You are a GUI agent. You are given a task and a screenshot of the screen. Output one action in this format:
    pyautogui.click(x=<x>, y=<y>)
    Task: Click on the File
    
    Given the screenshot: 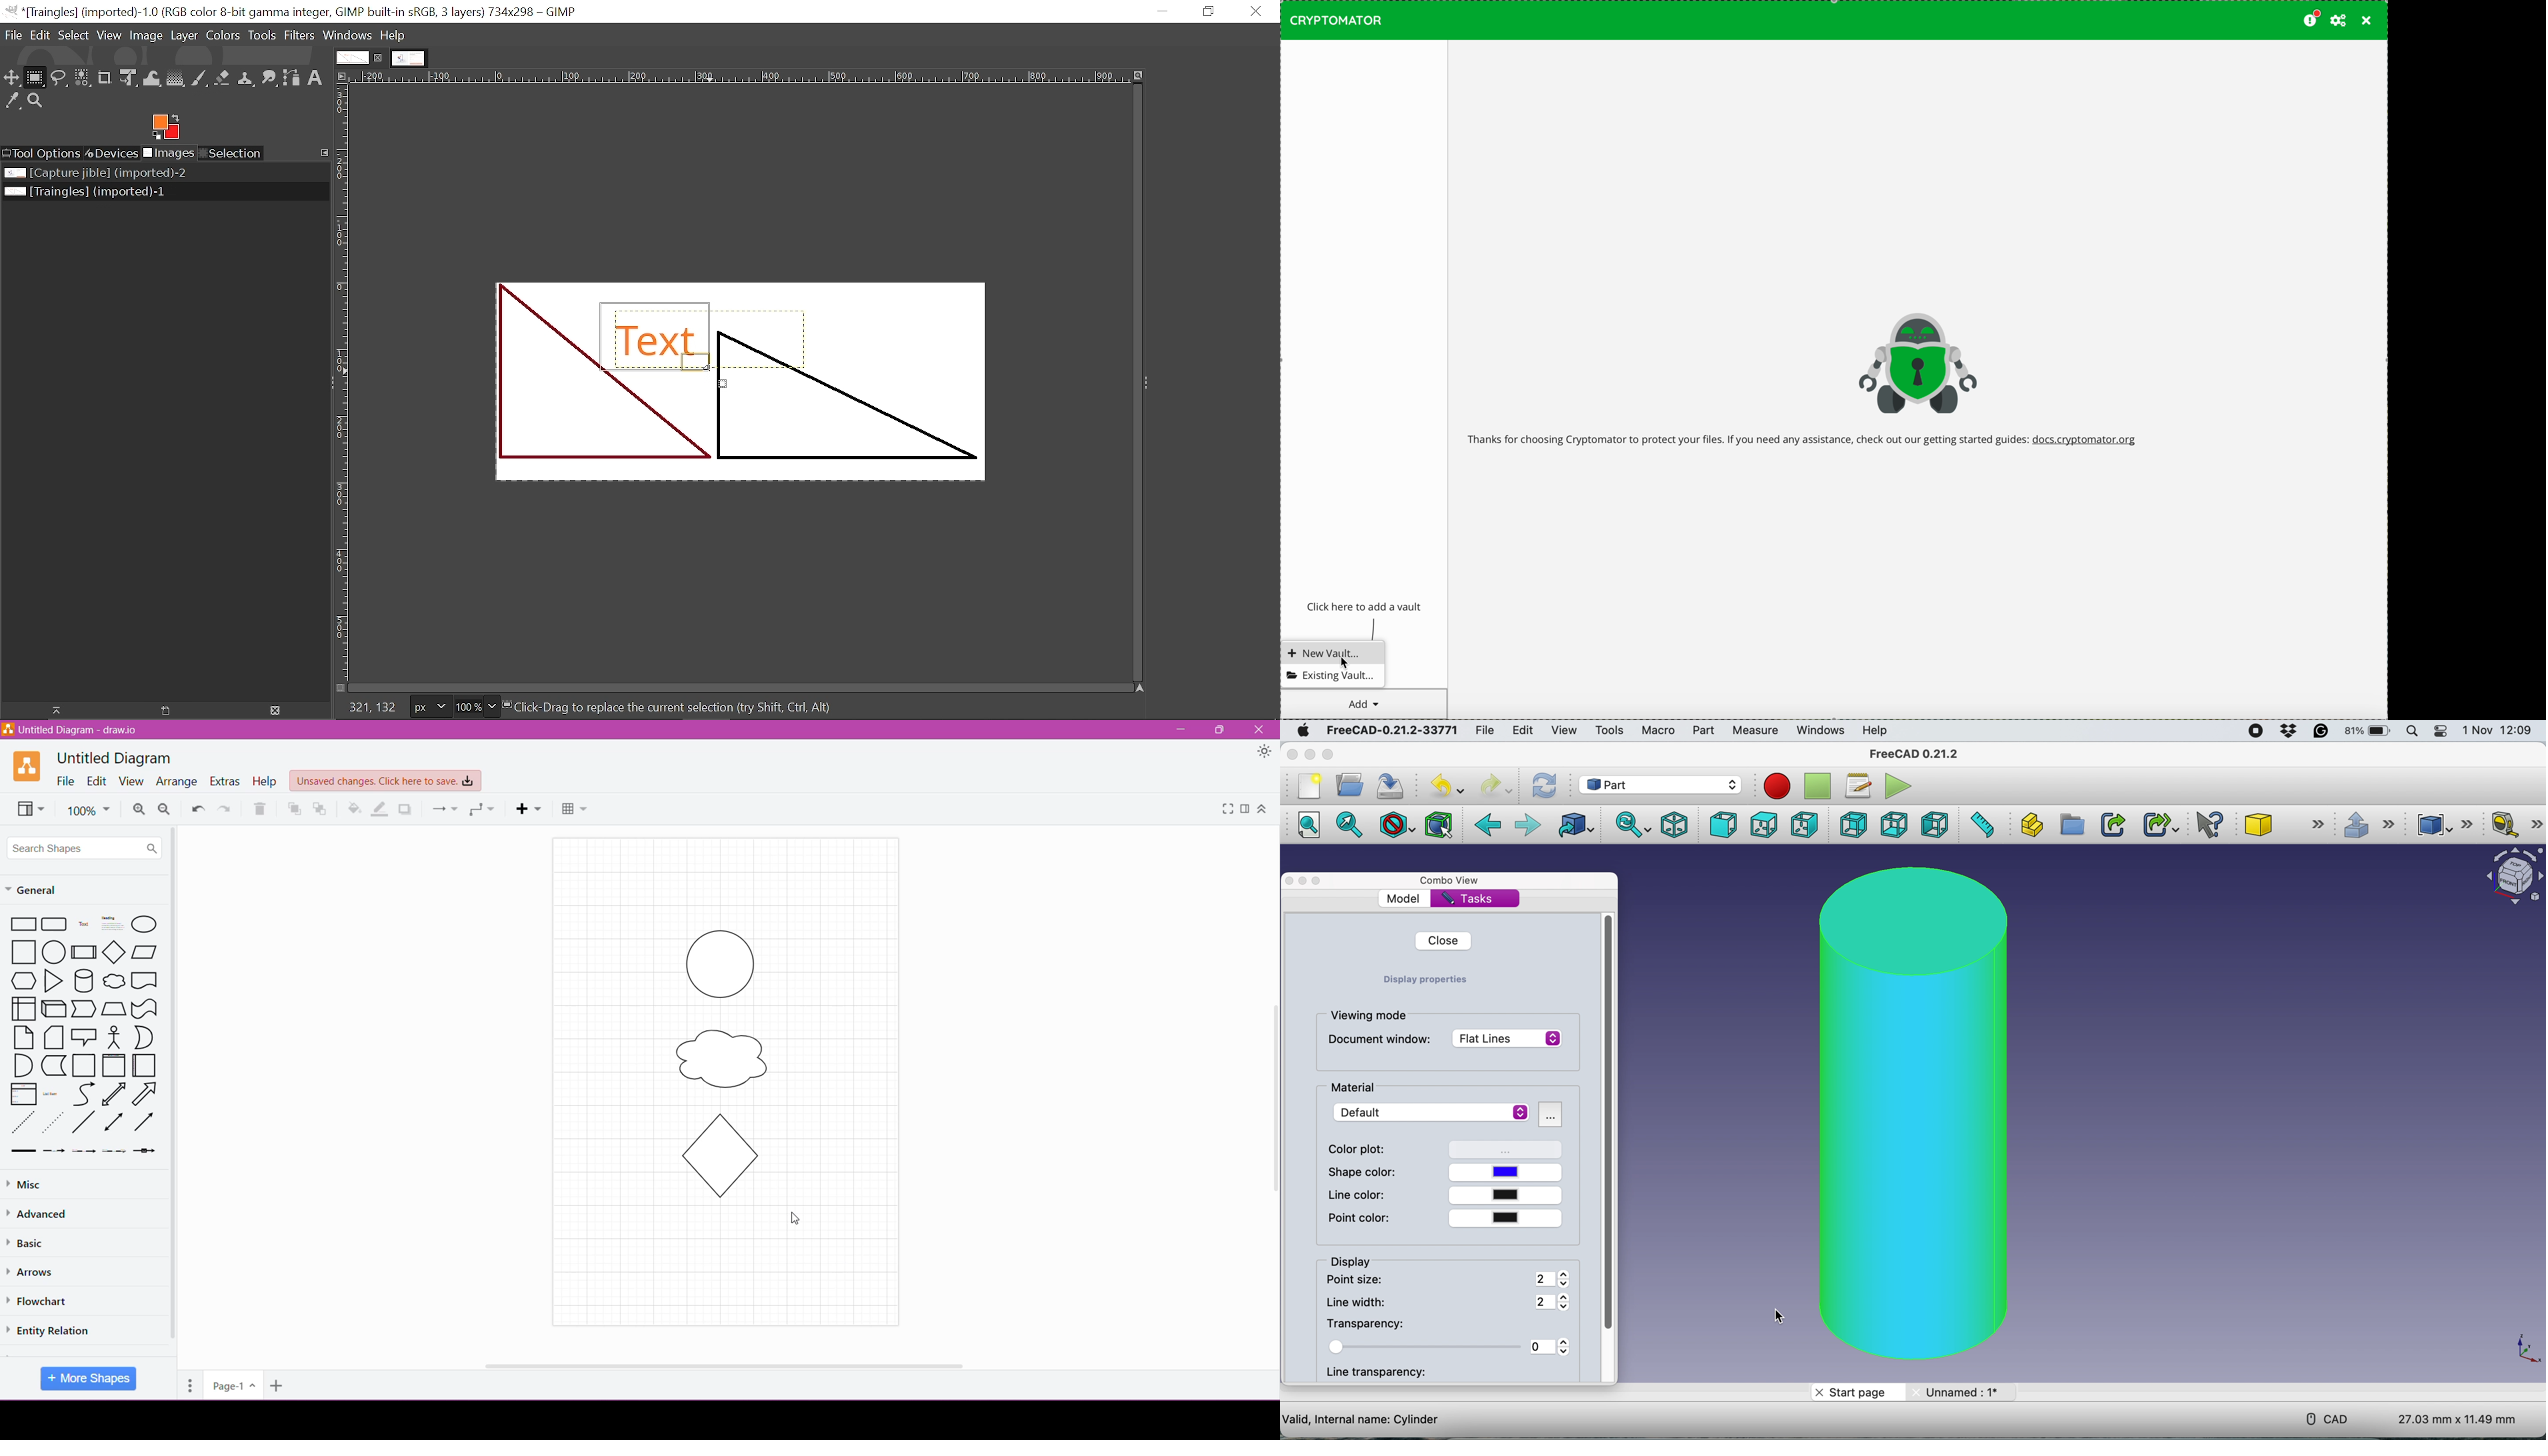 What is the action you would take?
    pyautogui.click(x=66, y=781)
    